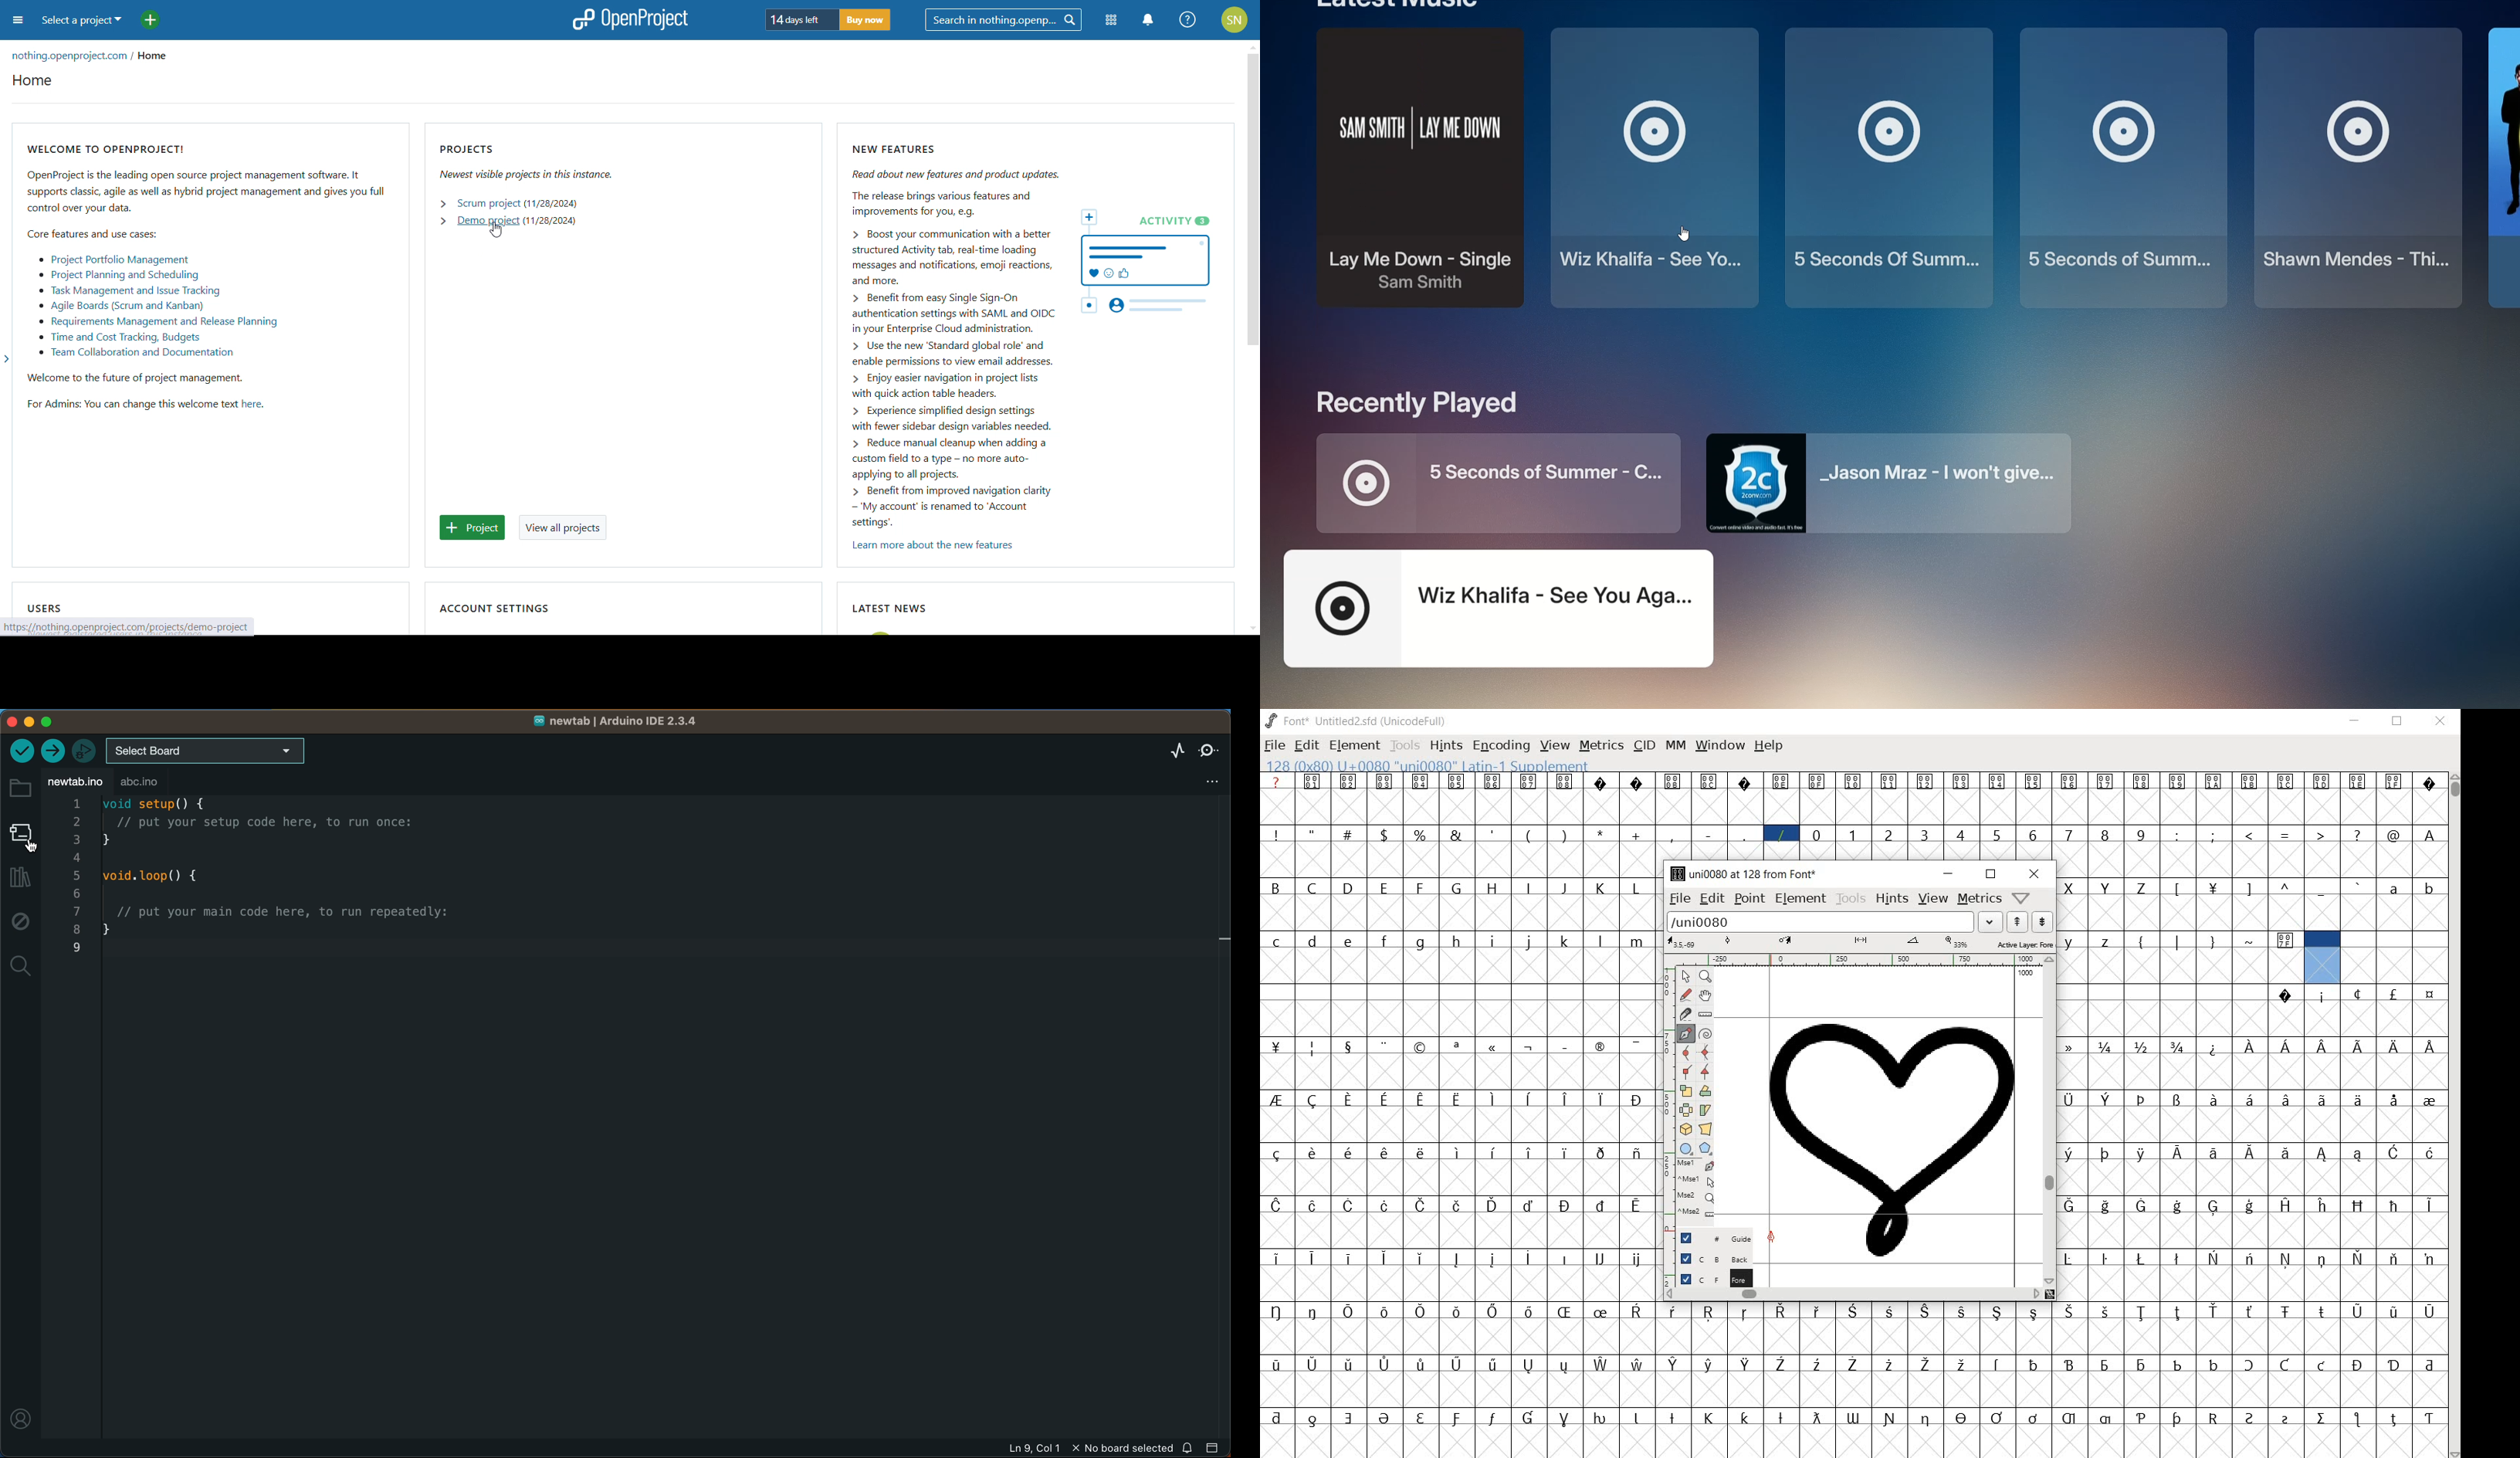 The image size is (2520, 1484). What do you see at coordinates (2286, 836) in the screenshot?
I see `glyph` at bounding box center [2286, 836].